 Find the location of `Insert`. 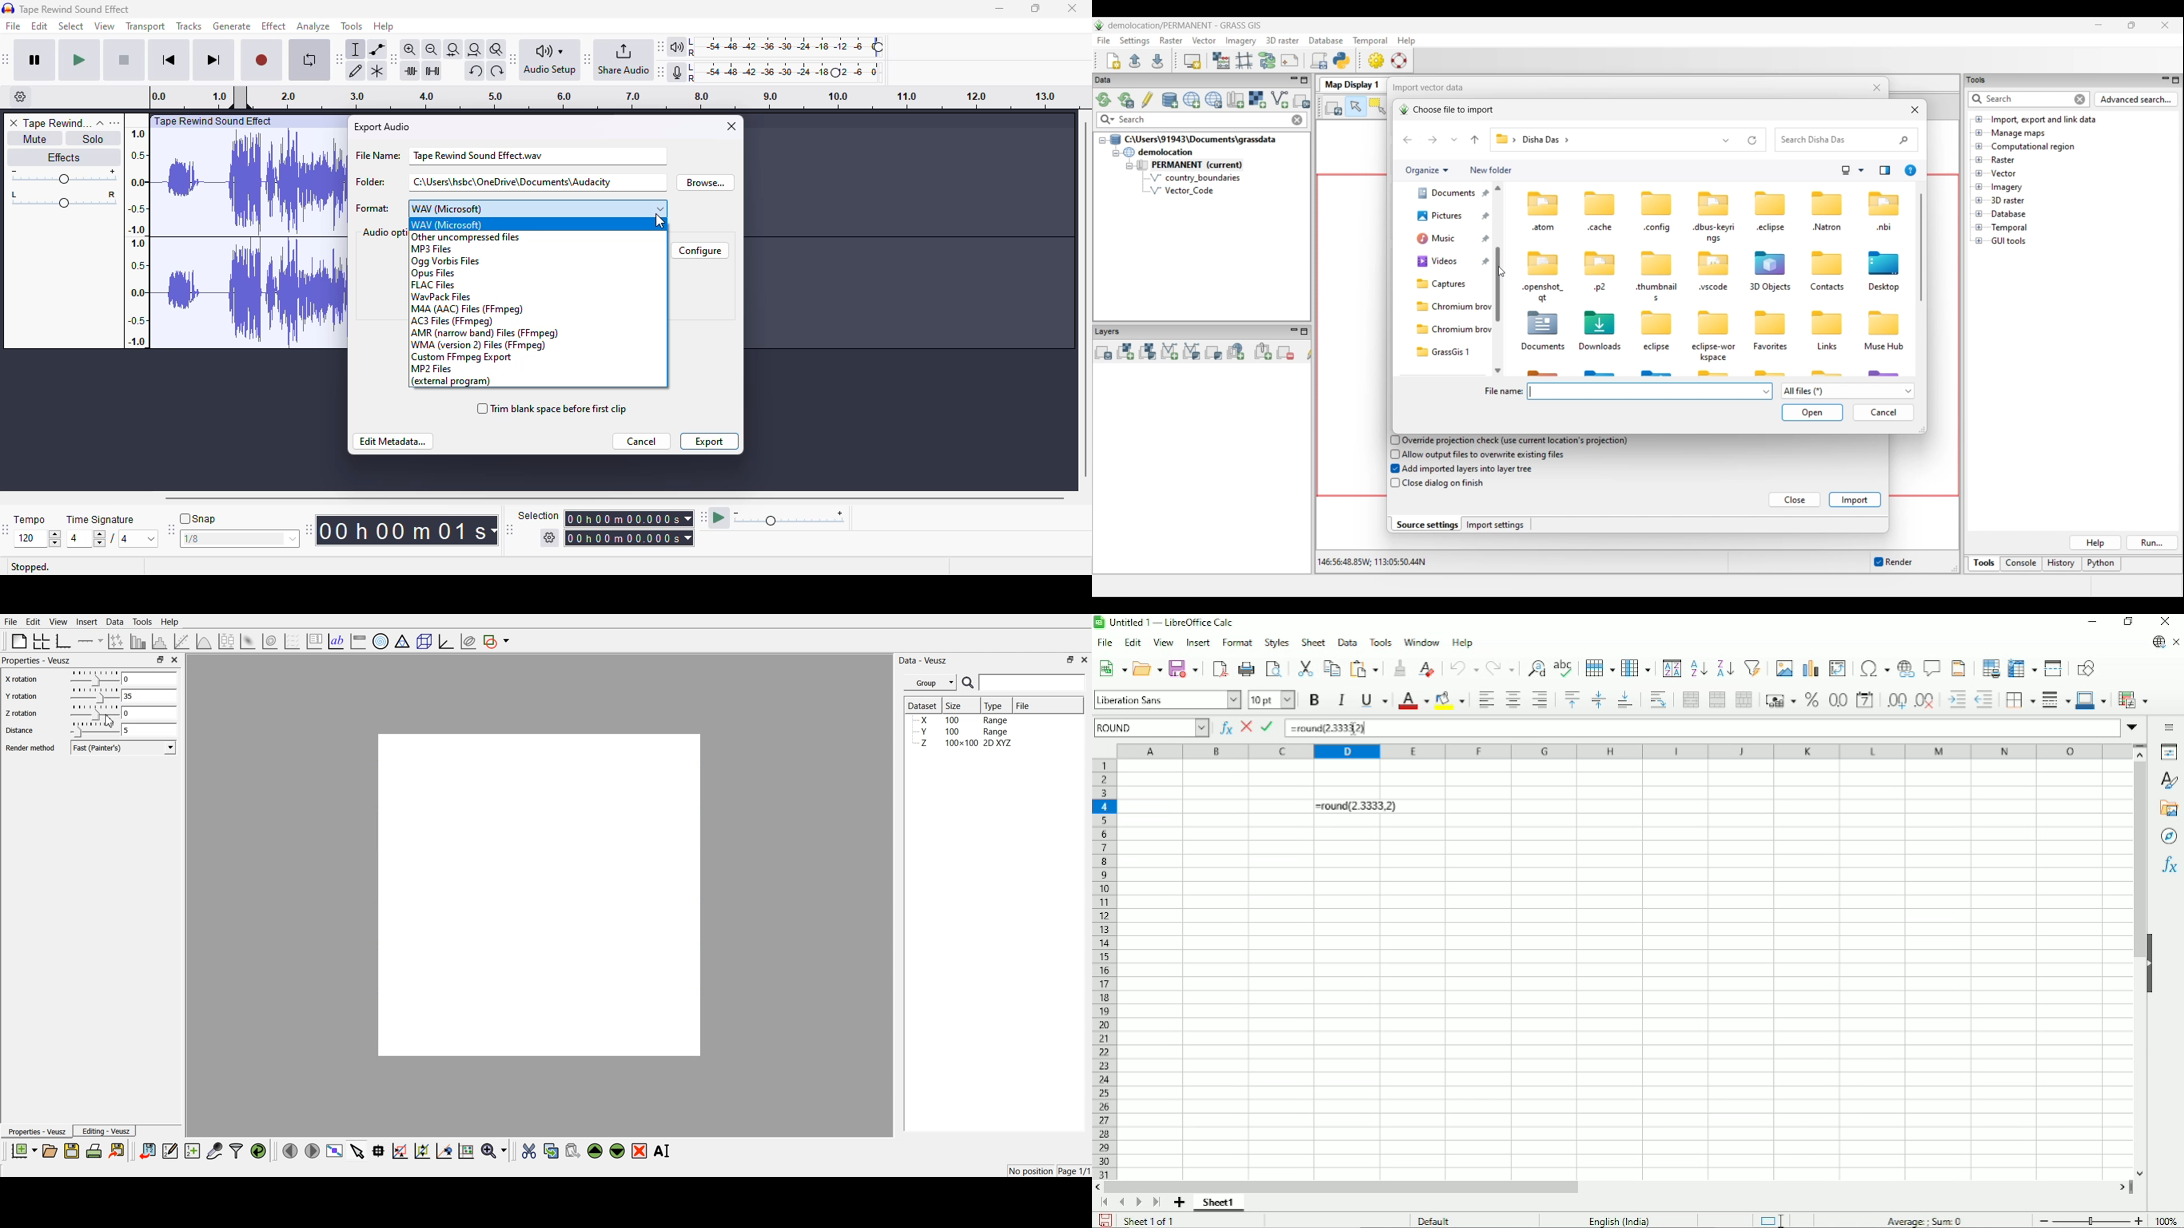

Insert is located at coordinates (86, 621).